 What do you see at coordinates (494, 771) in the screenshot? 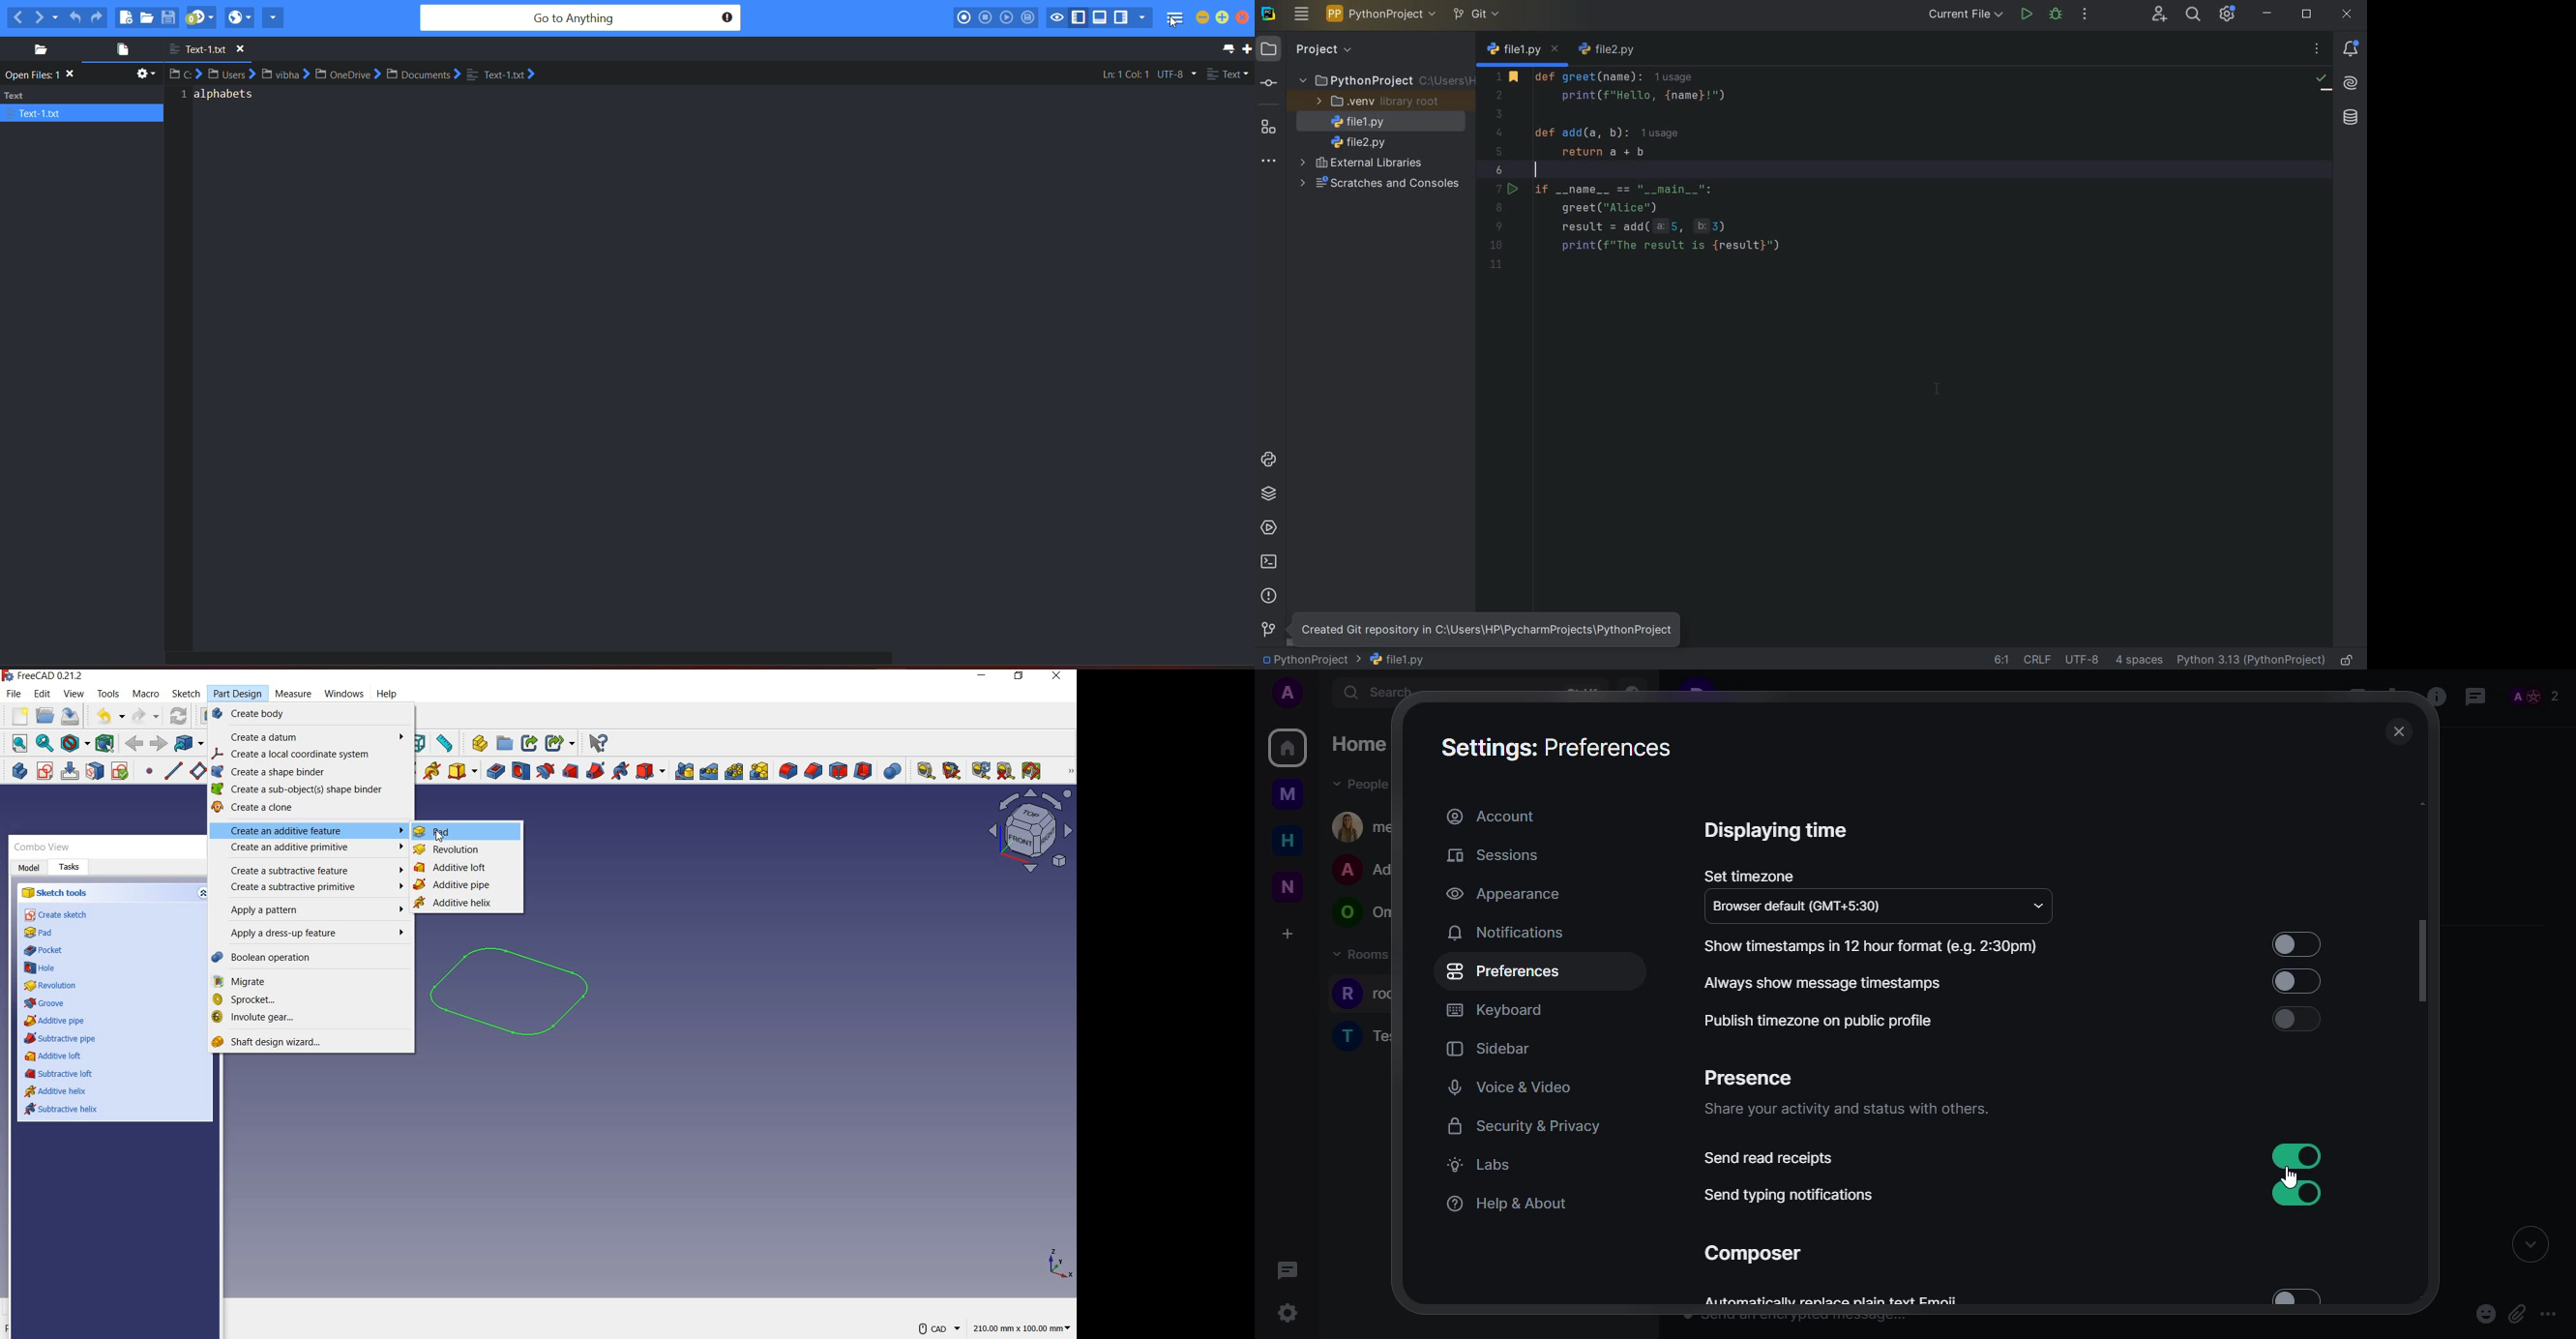
I see `pocket` at bounding box center [494, 771].